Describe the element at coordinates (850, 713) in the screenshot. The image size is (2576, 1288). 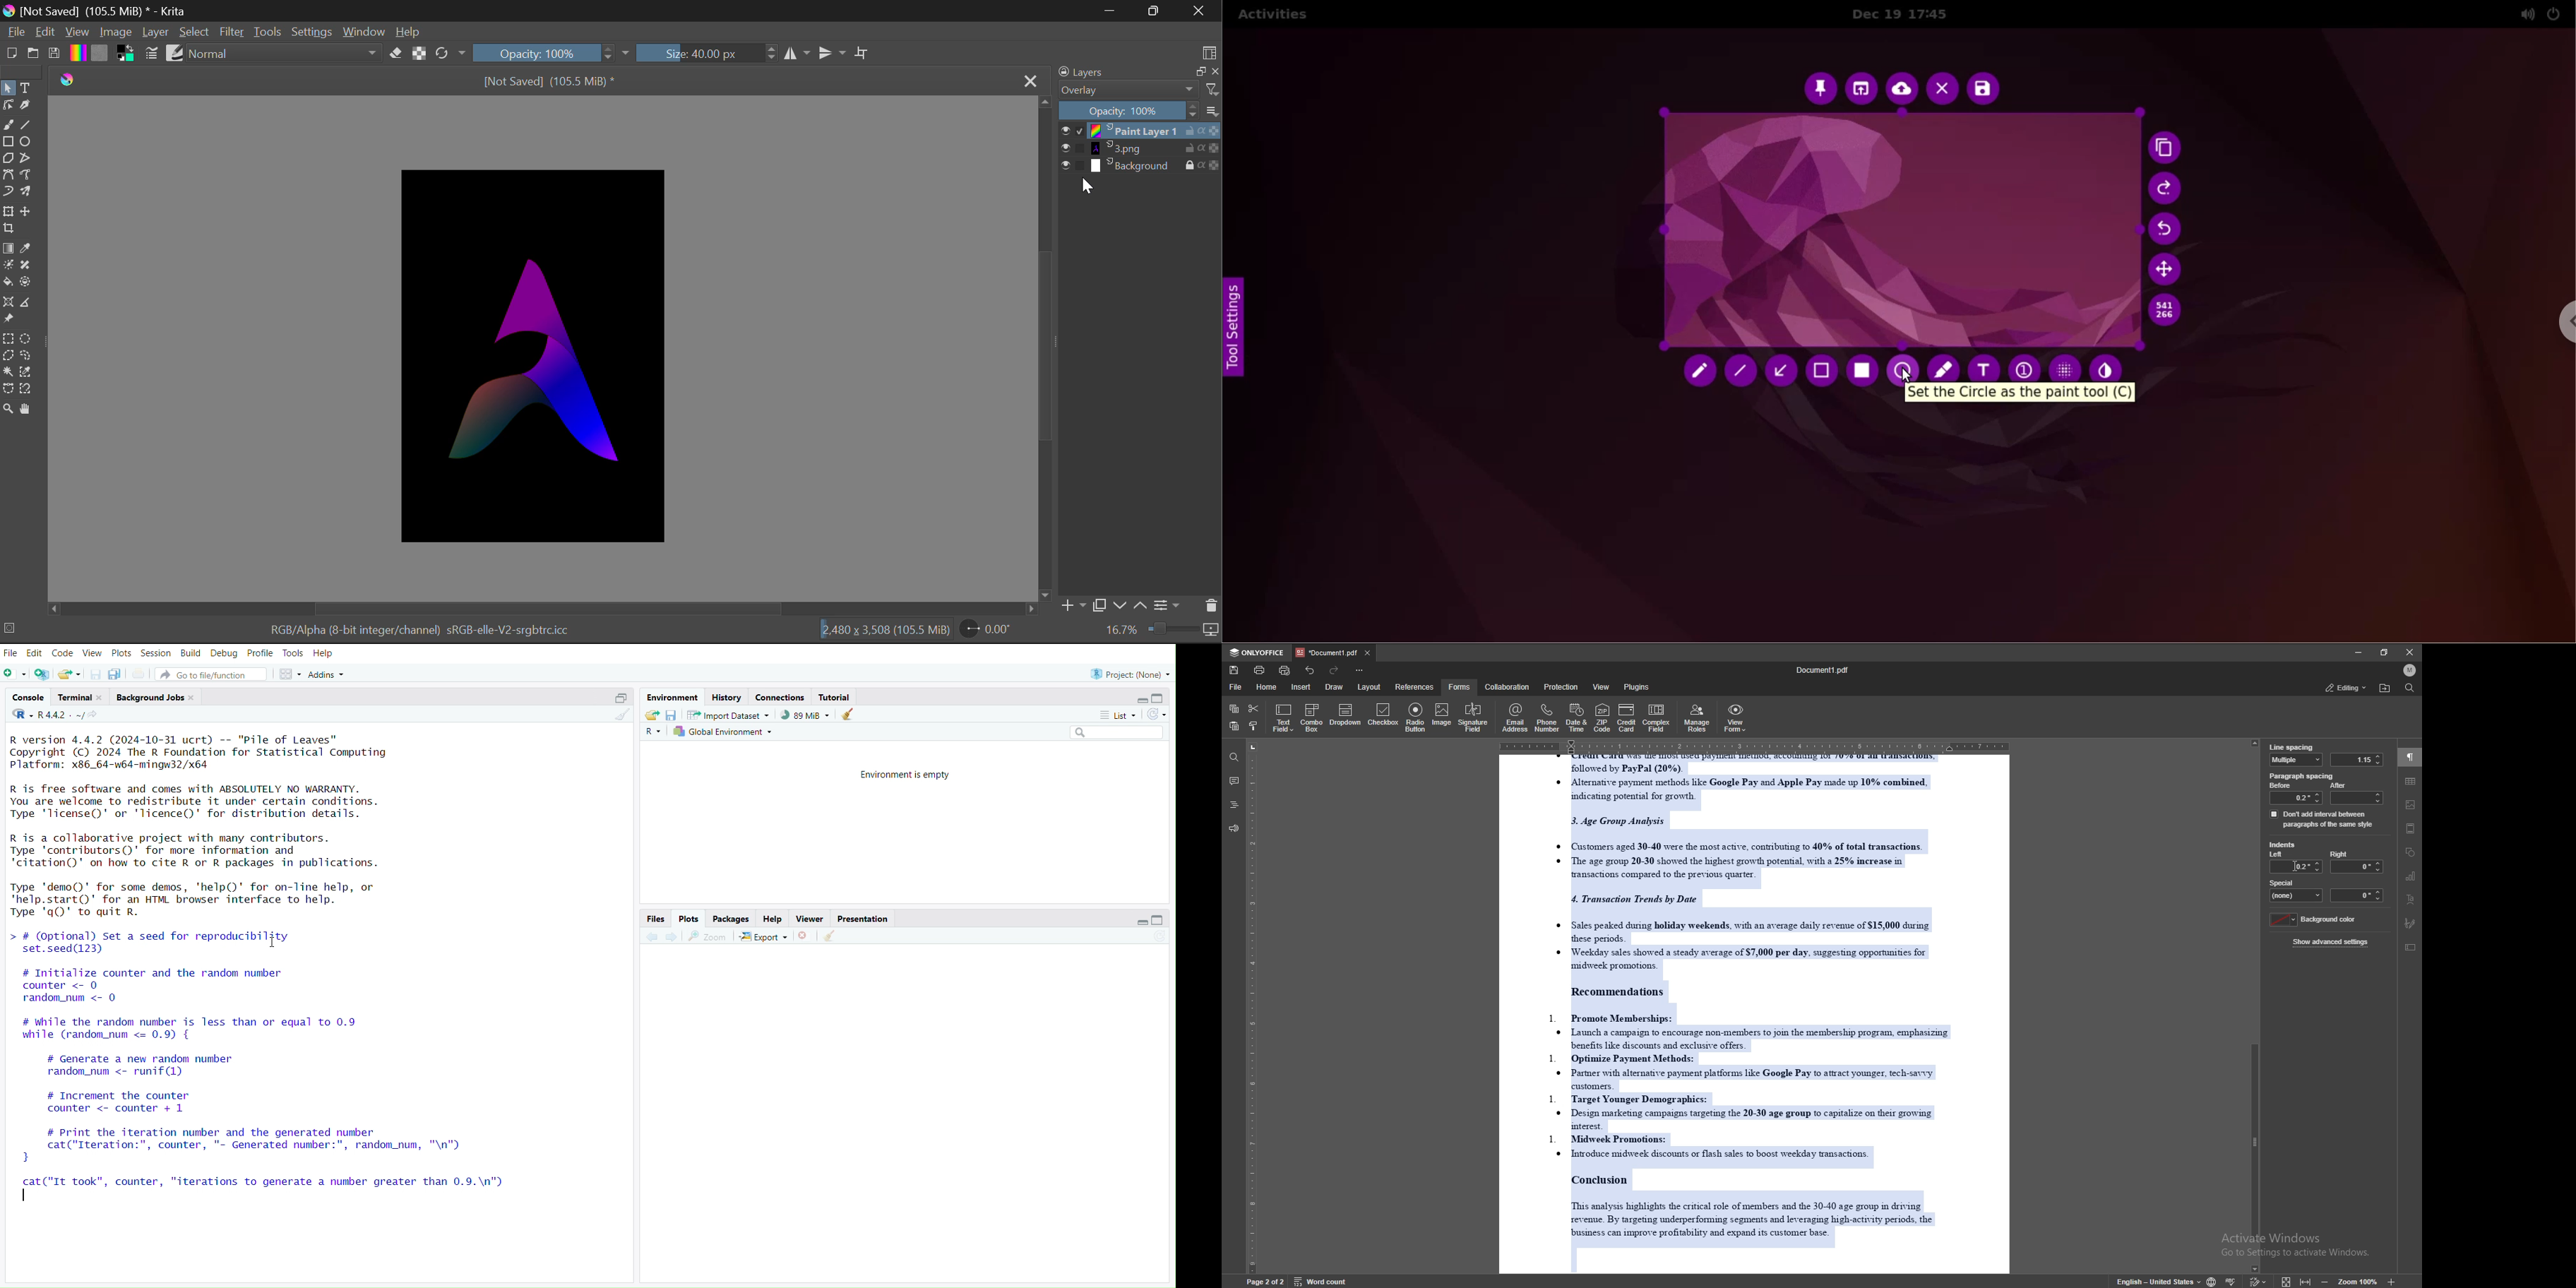
I see `Clear console (Ctrl + L)` at that location.